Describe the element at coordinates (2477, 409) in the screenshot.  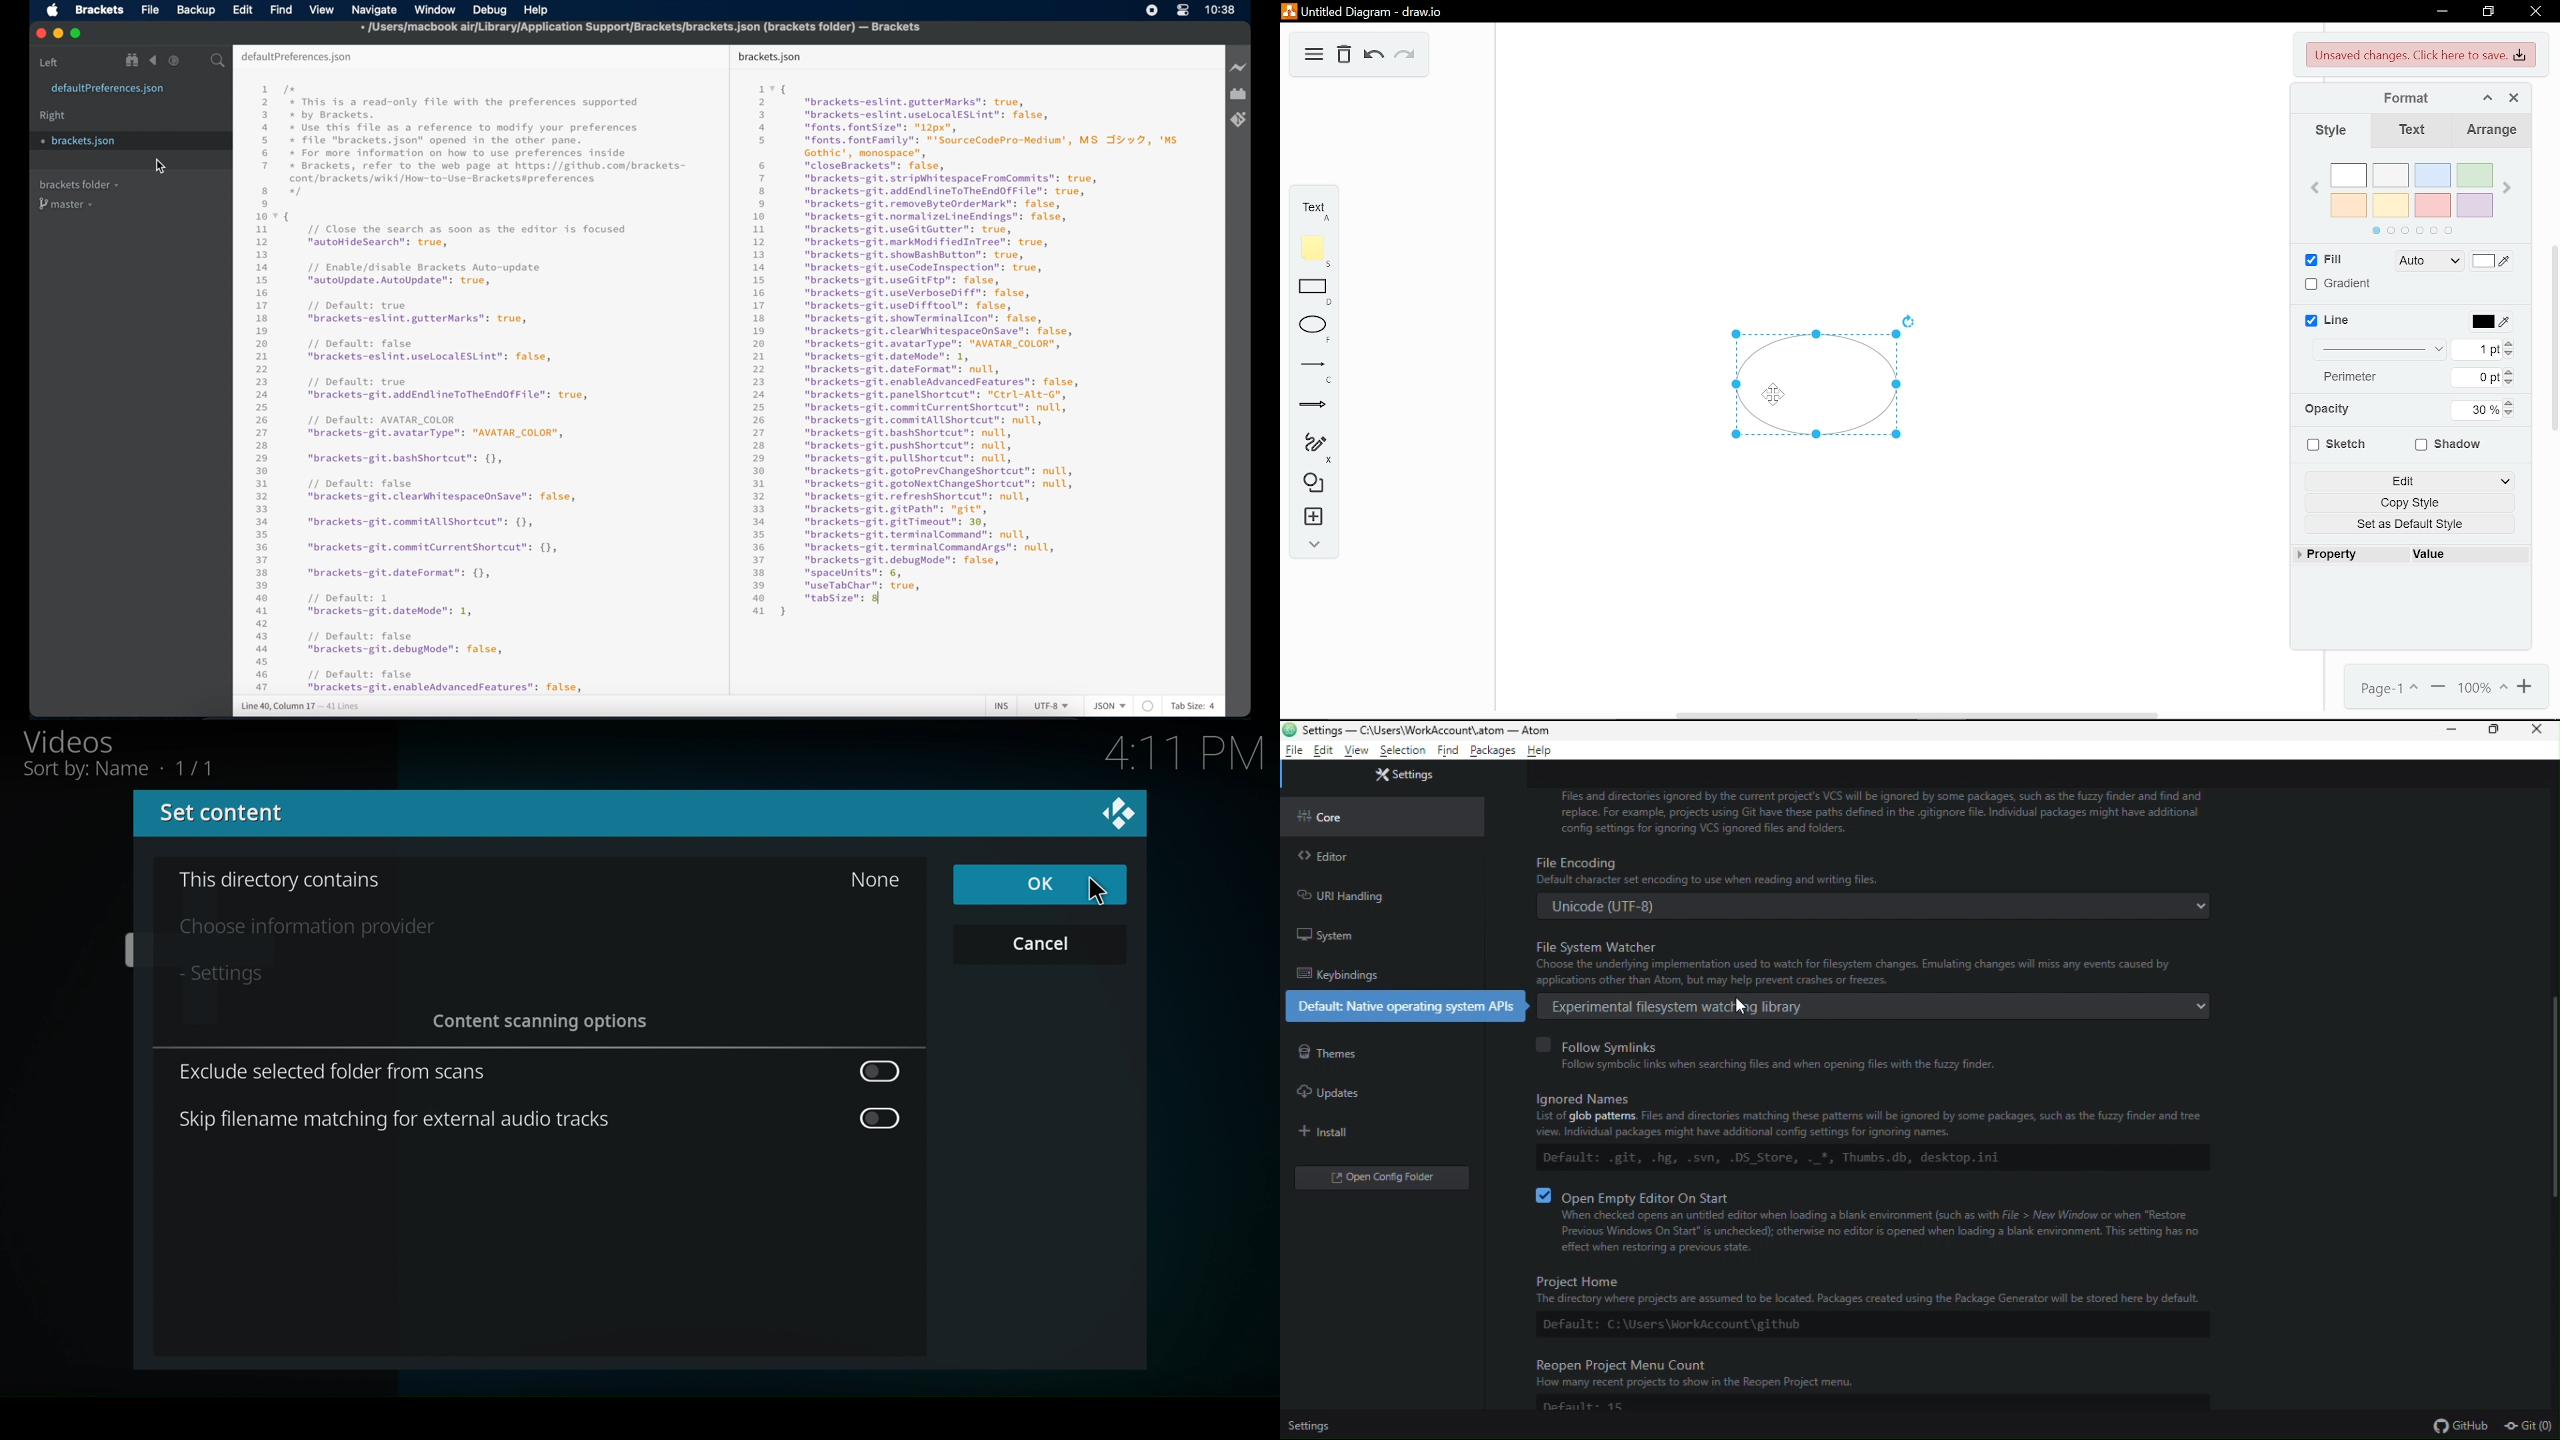
I see `Current opacity` at that location.